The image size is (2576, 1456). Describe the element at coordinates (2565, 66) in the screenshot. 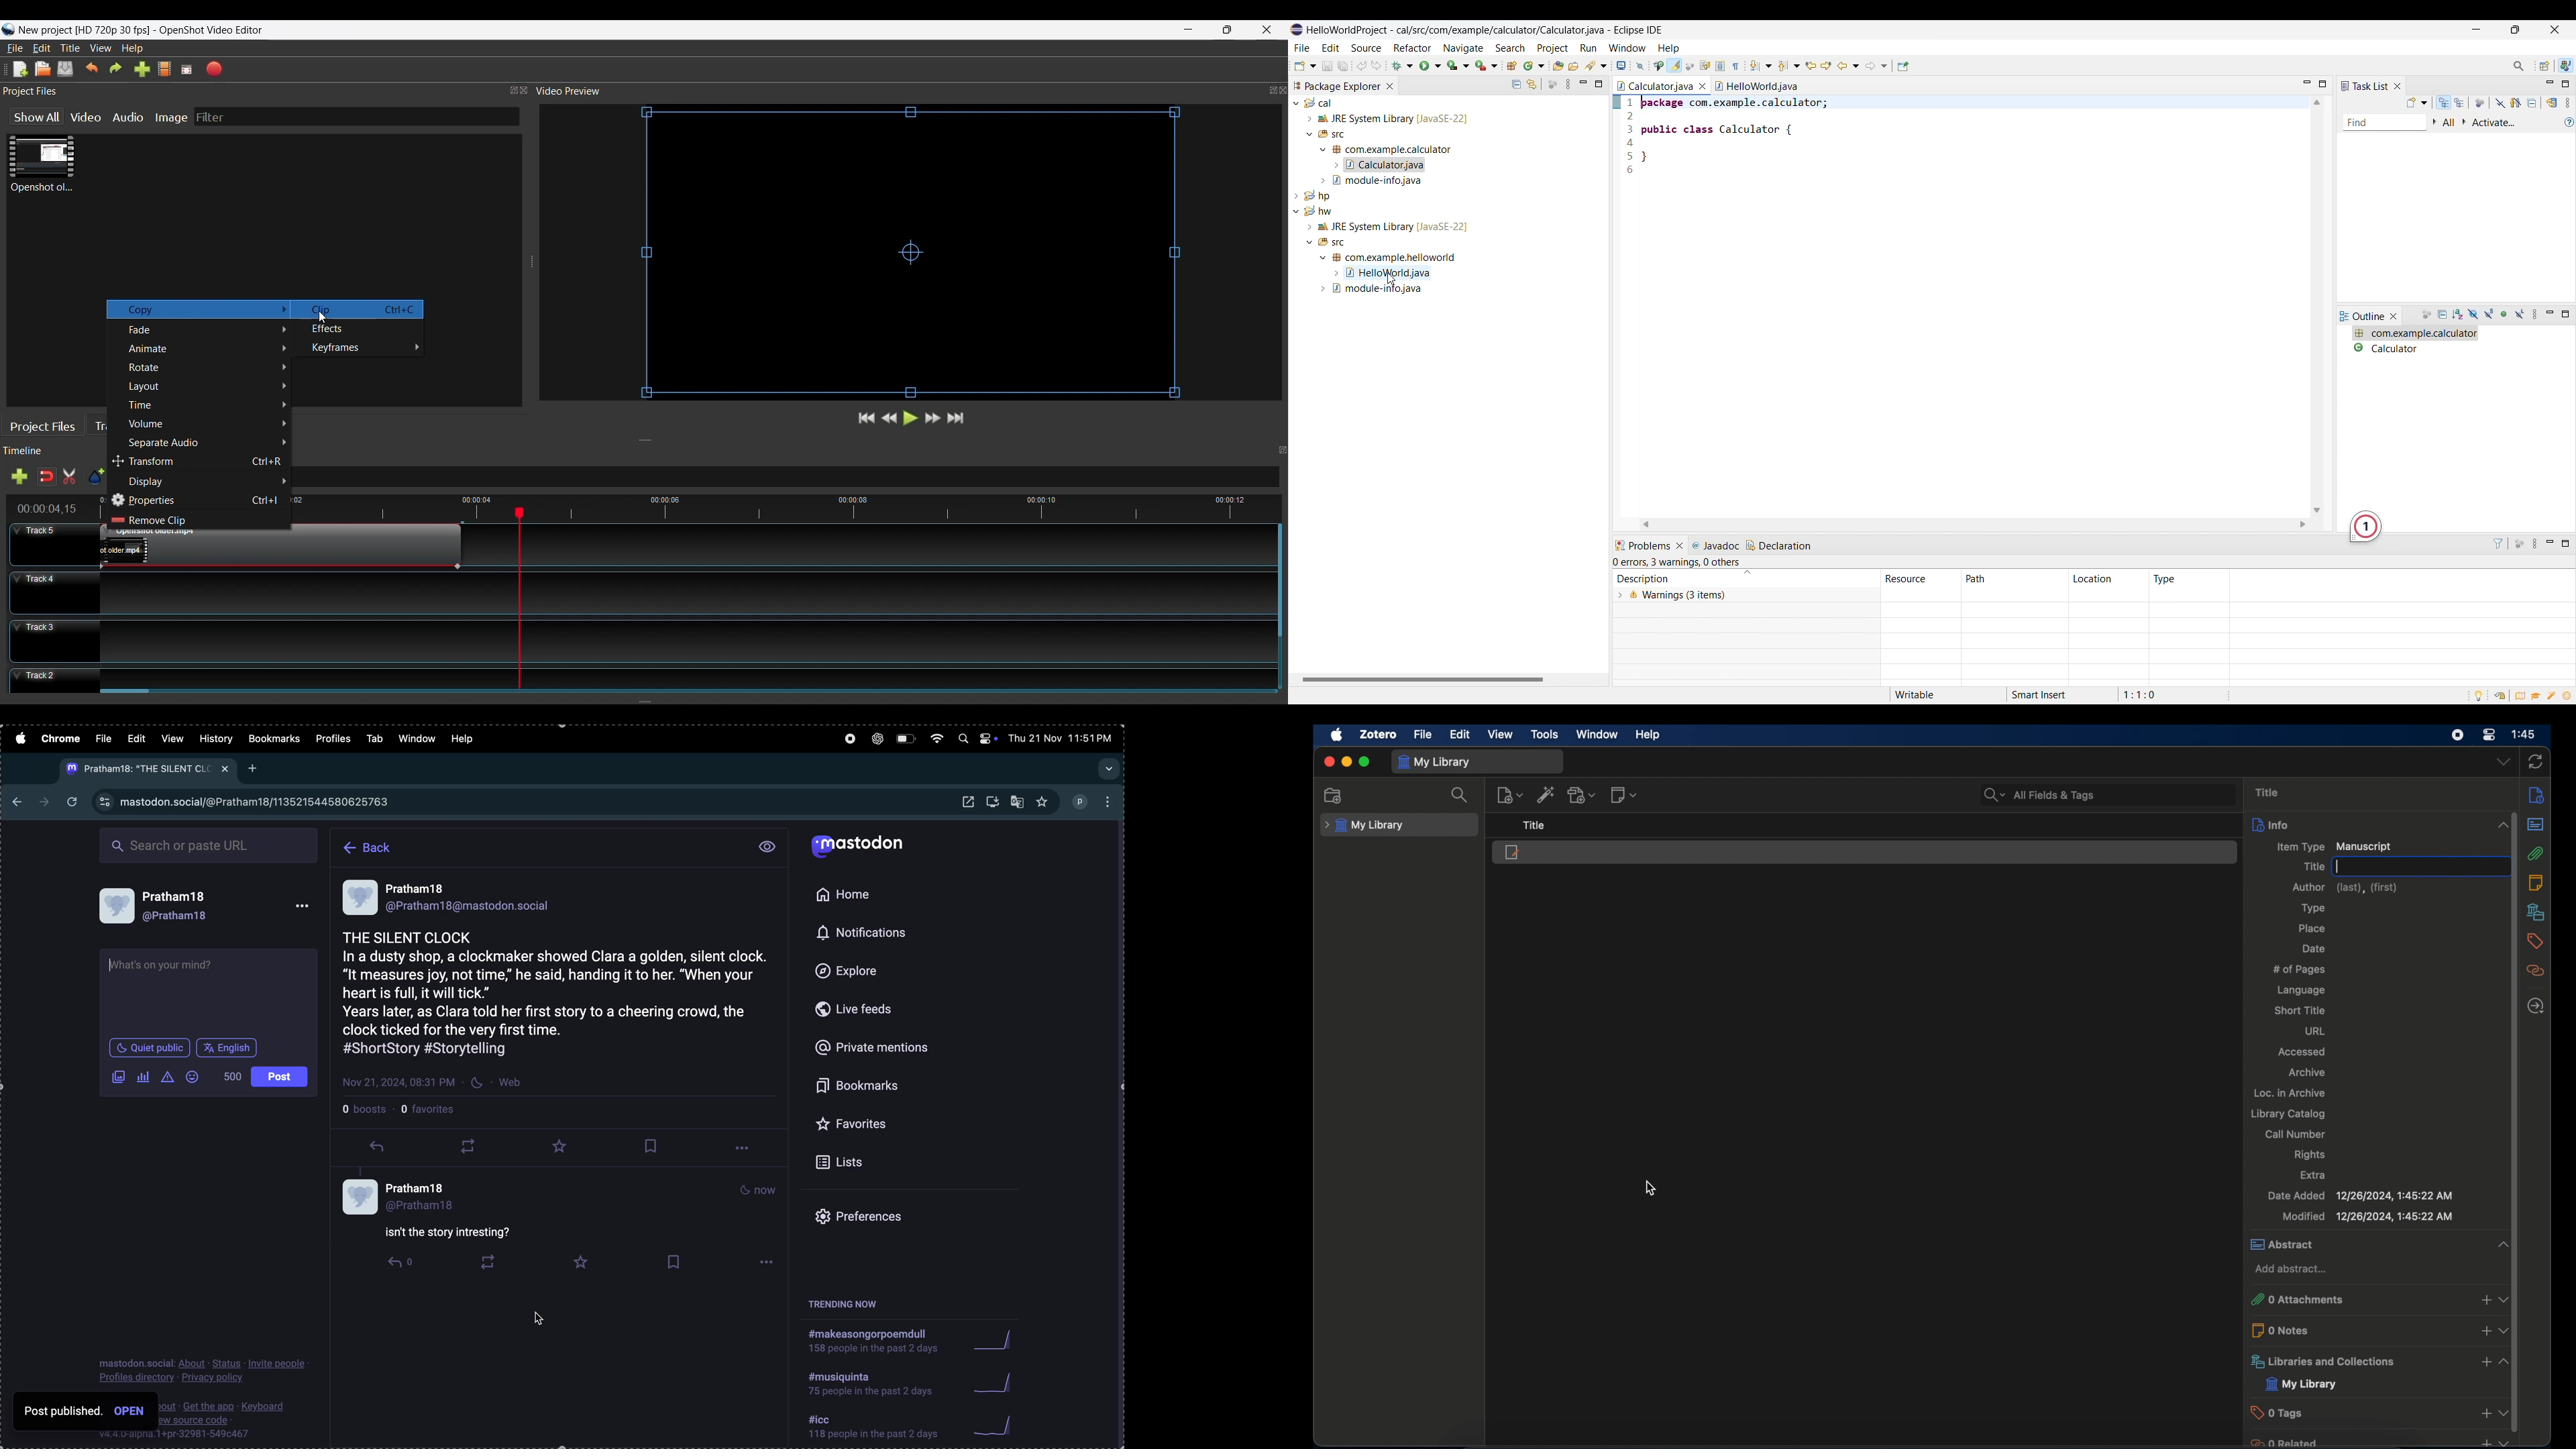

I see `Java, current selection` at that location.